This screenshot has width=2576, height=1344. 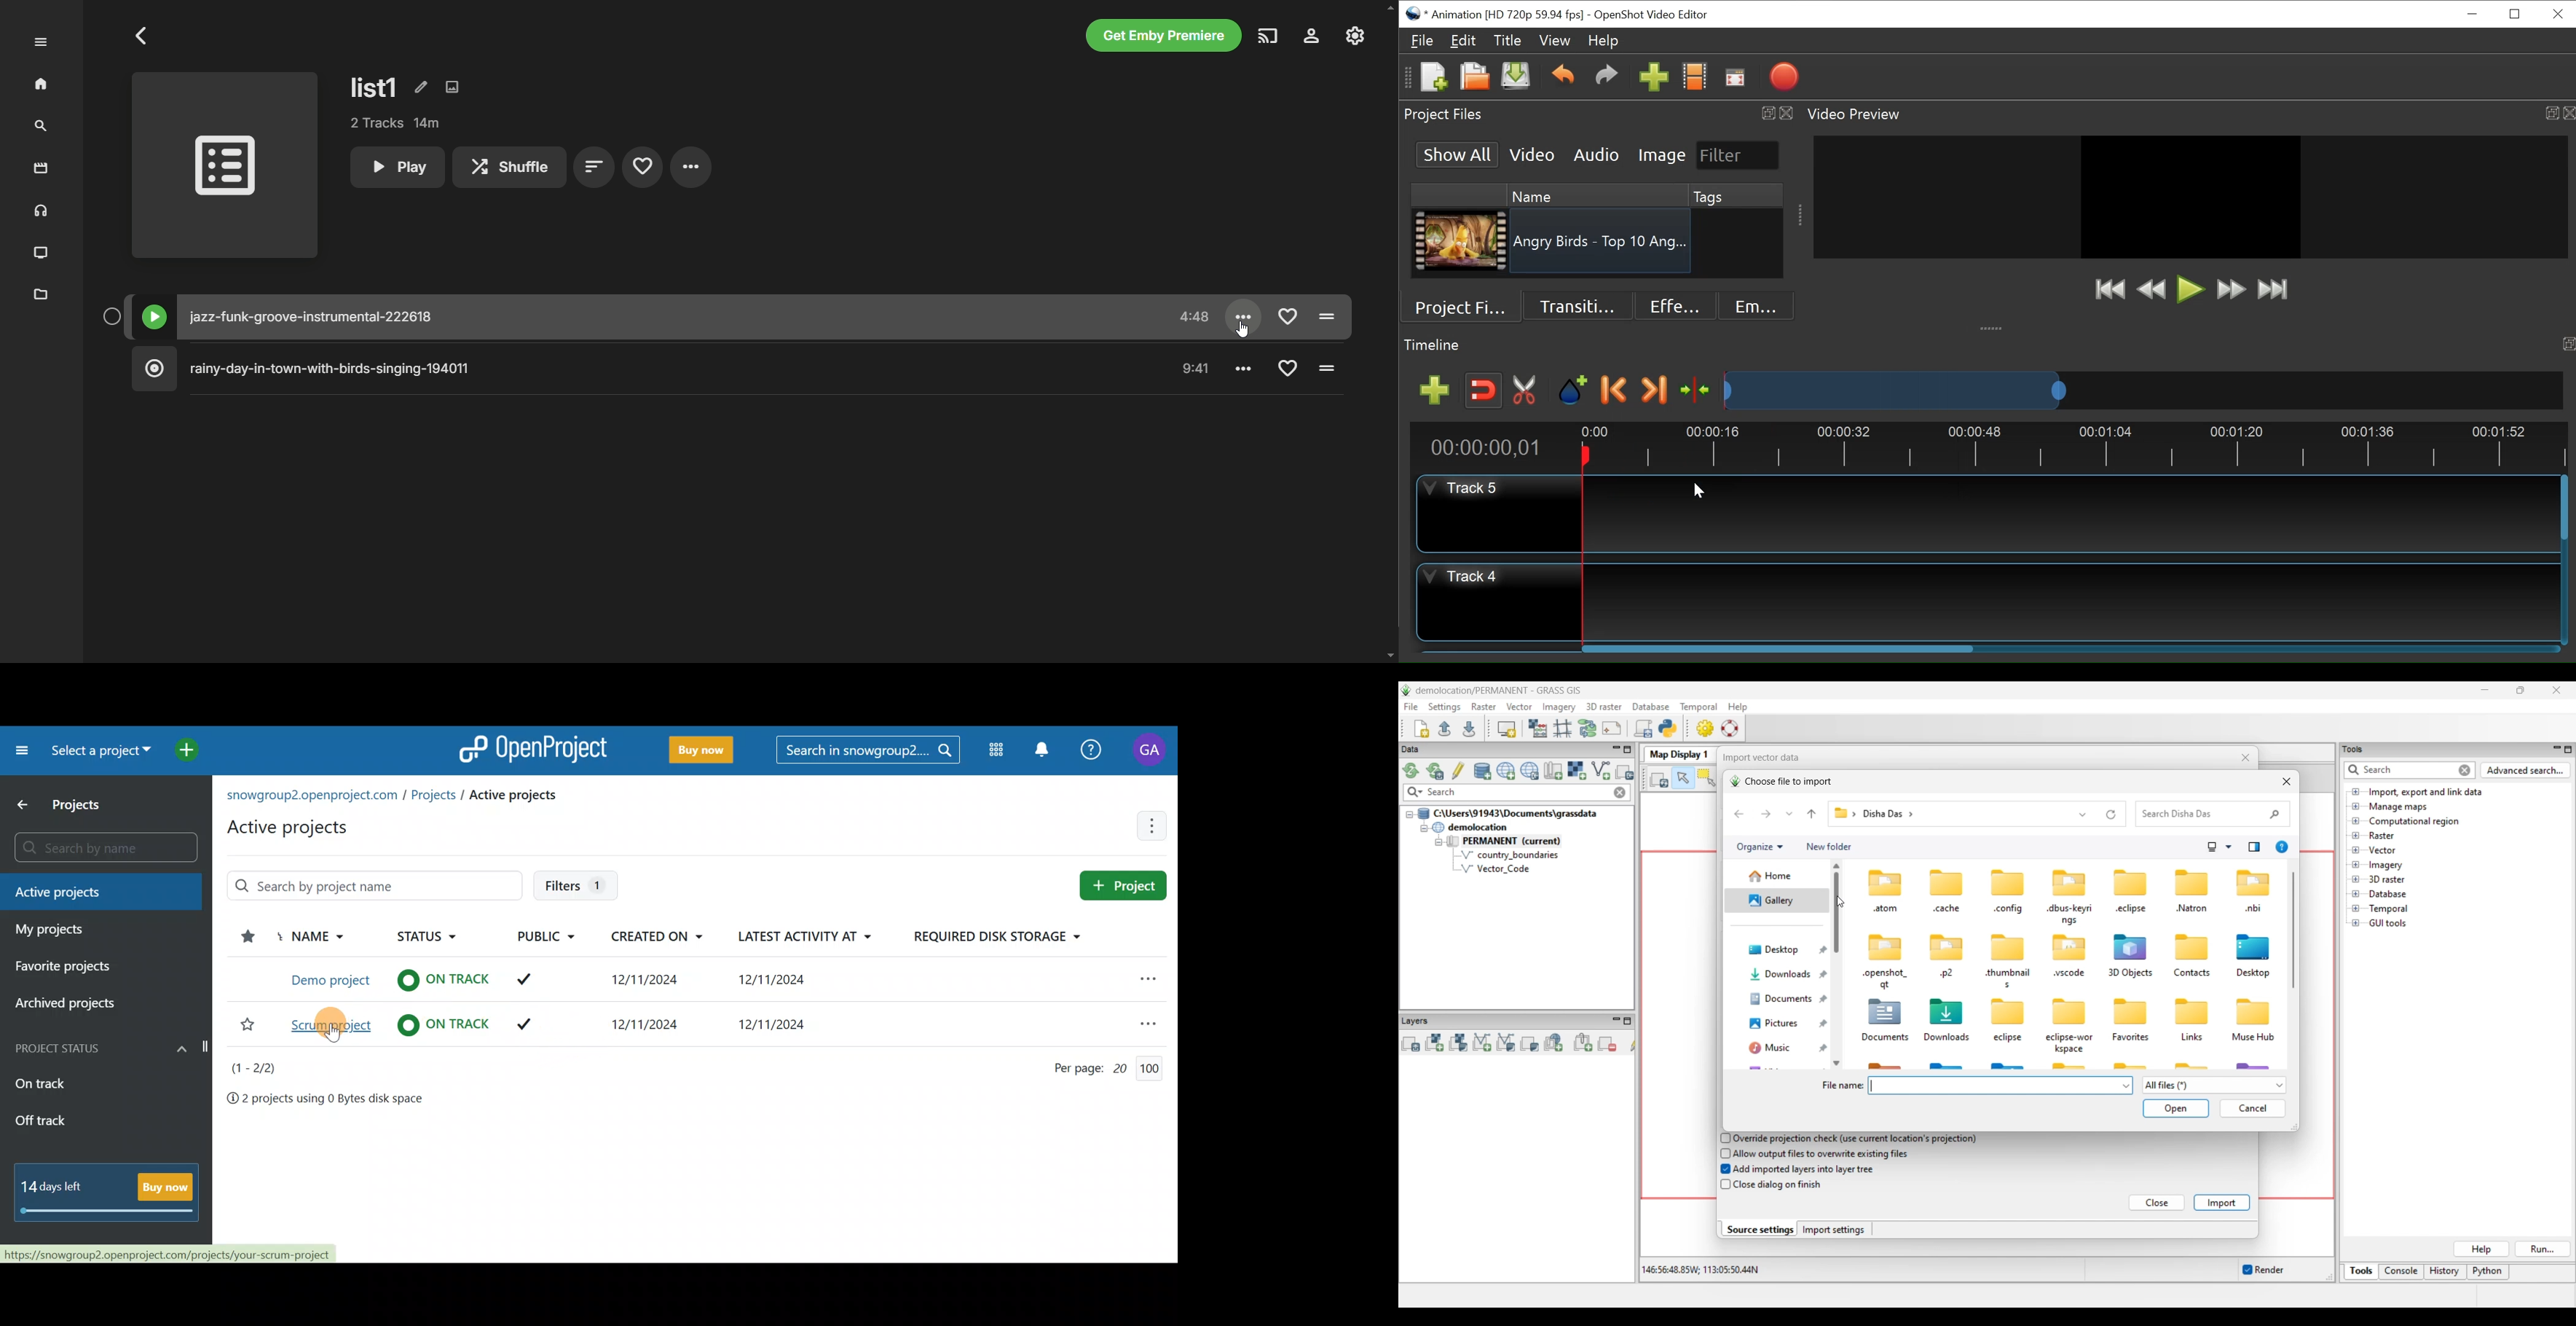 What do you see at coordinates (1466, 578) in the screenshot?
I see `Track Header` at bounding box center [1466, 578].